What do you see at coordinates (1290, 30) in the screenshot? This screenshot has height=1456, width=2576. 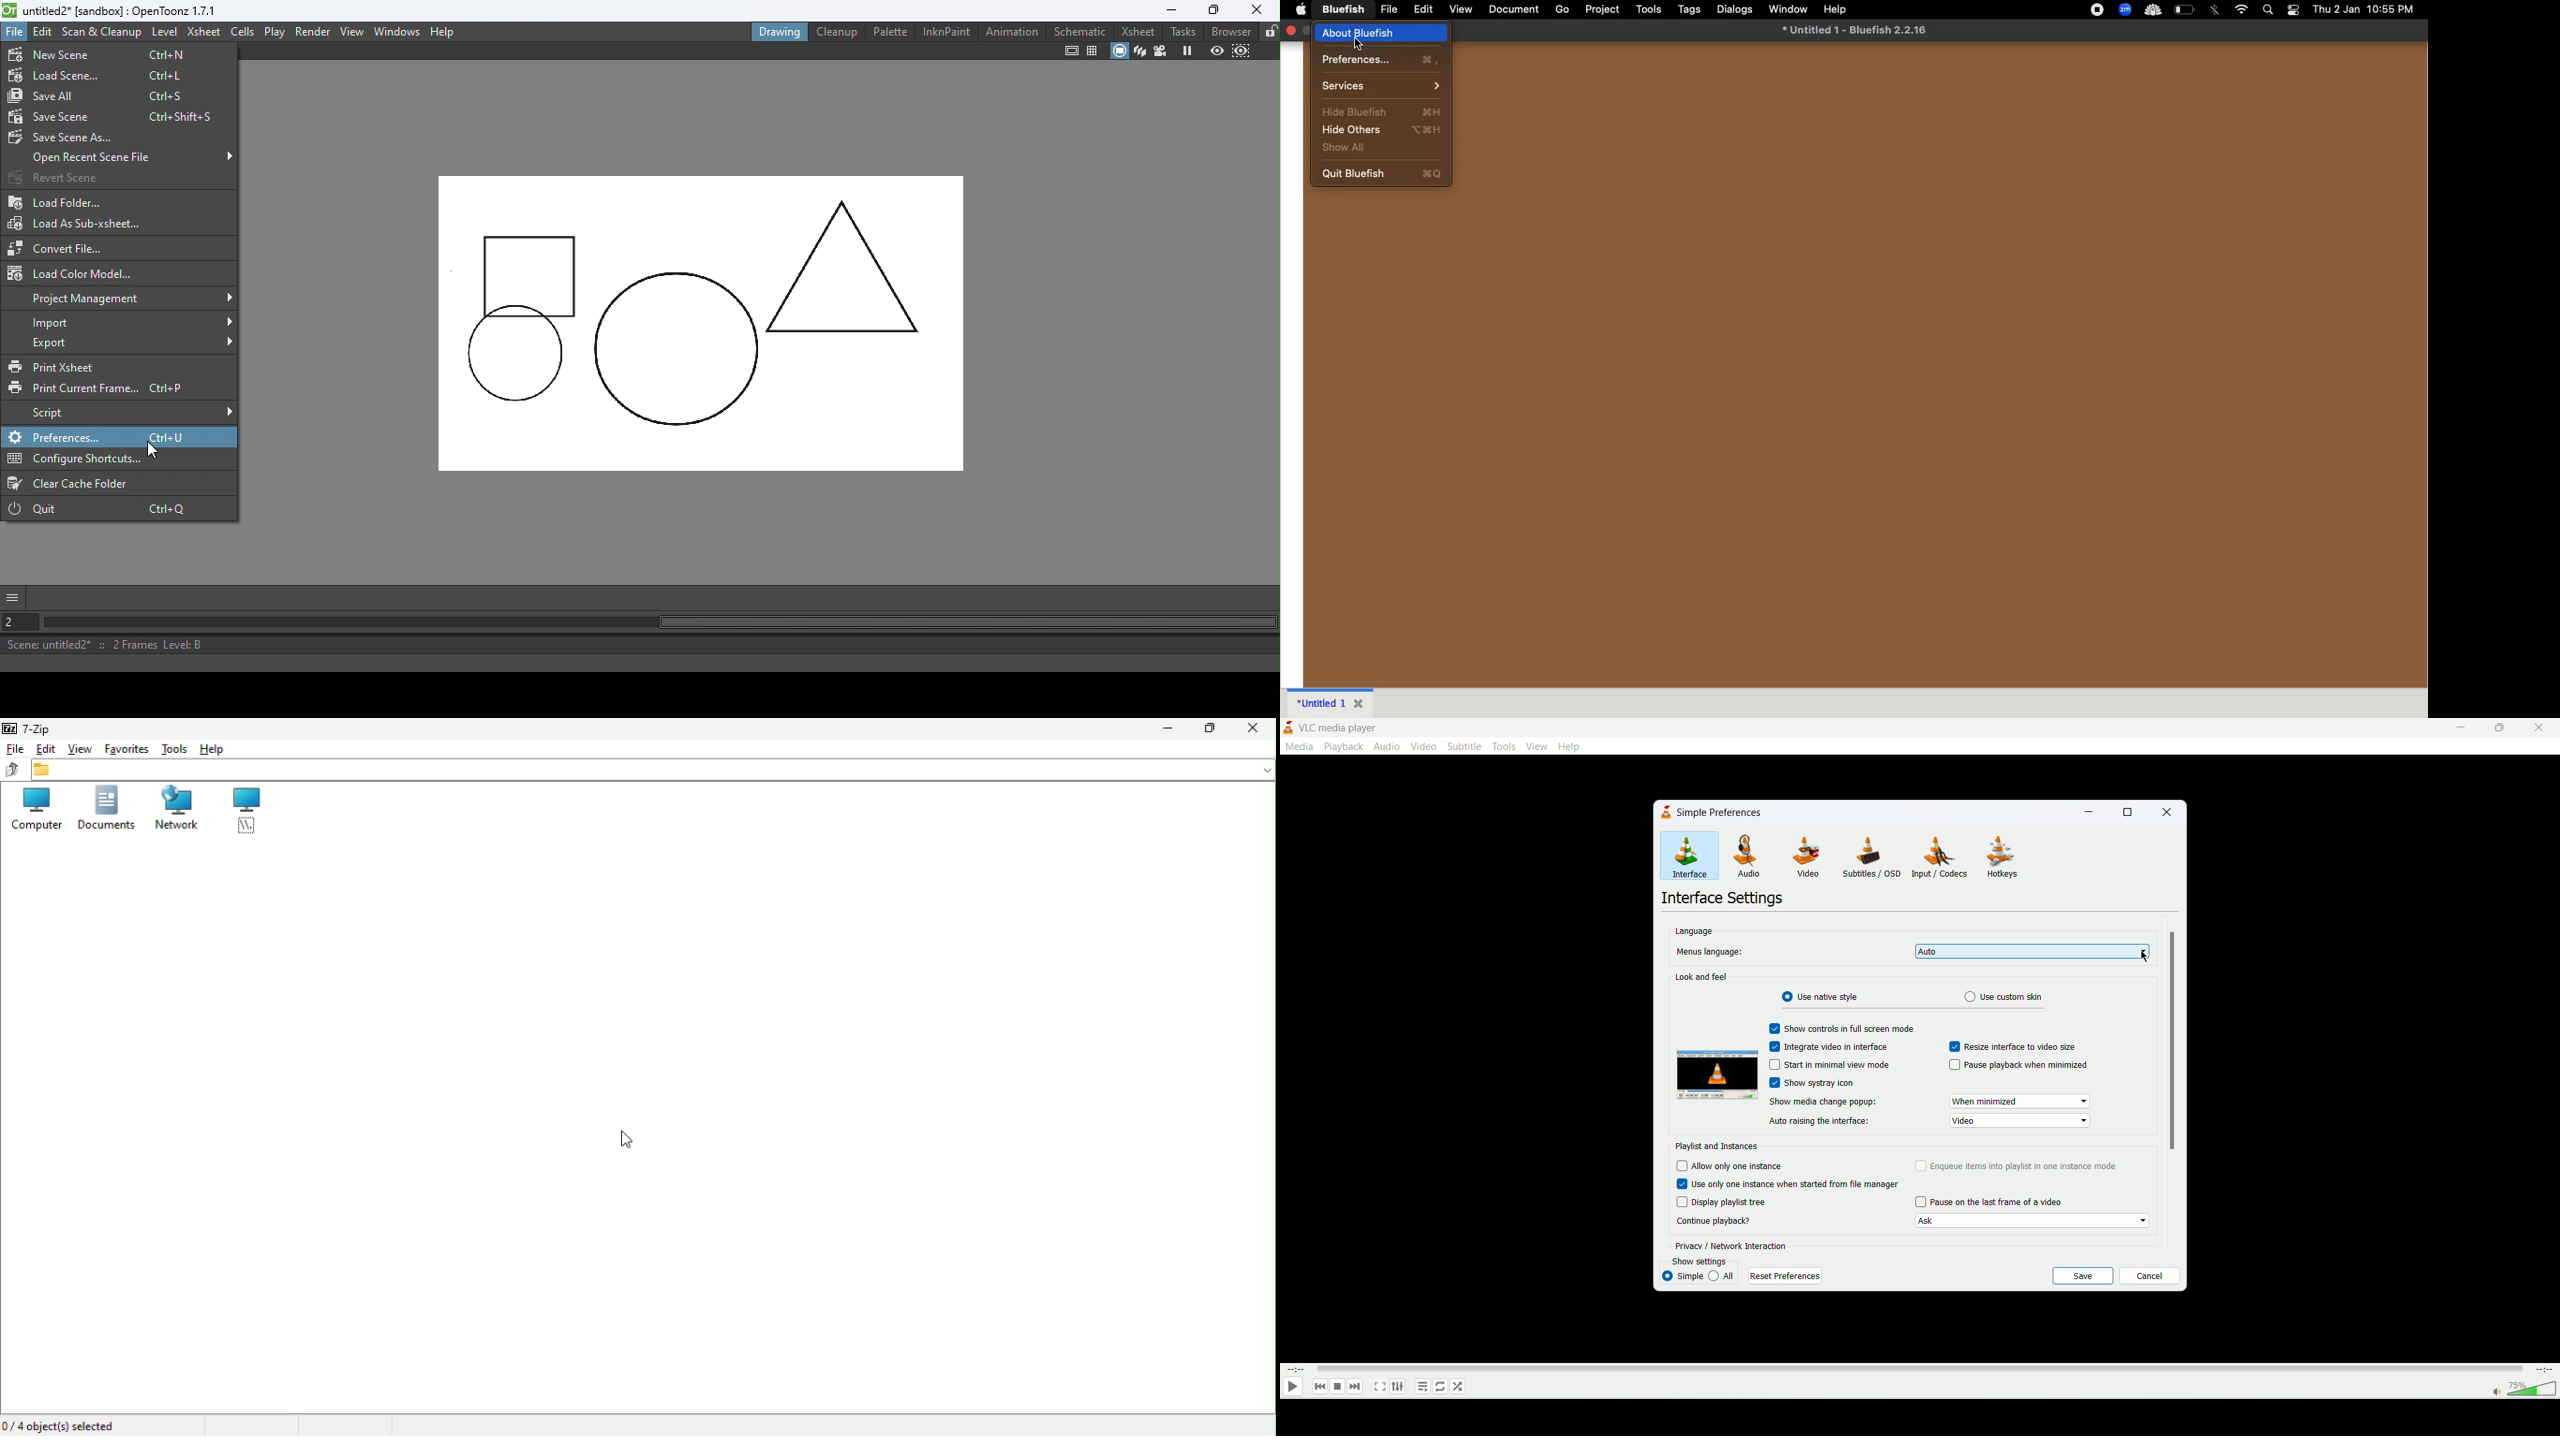 I see `close` at bounding box center [1290, 30].